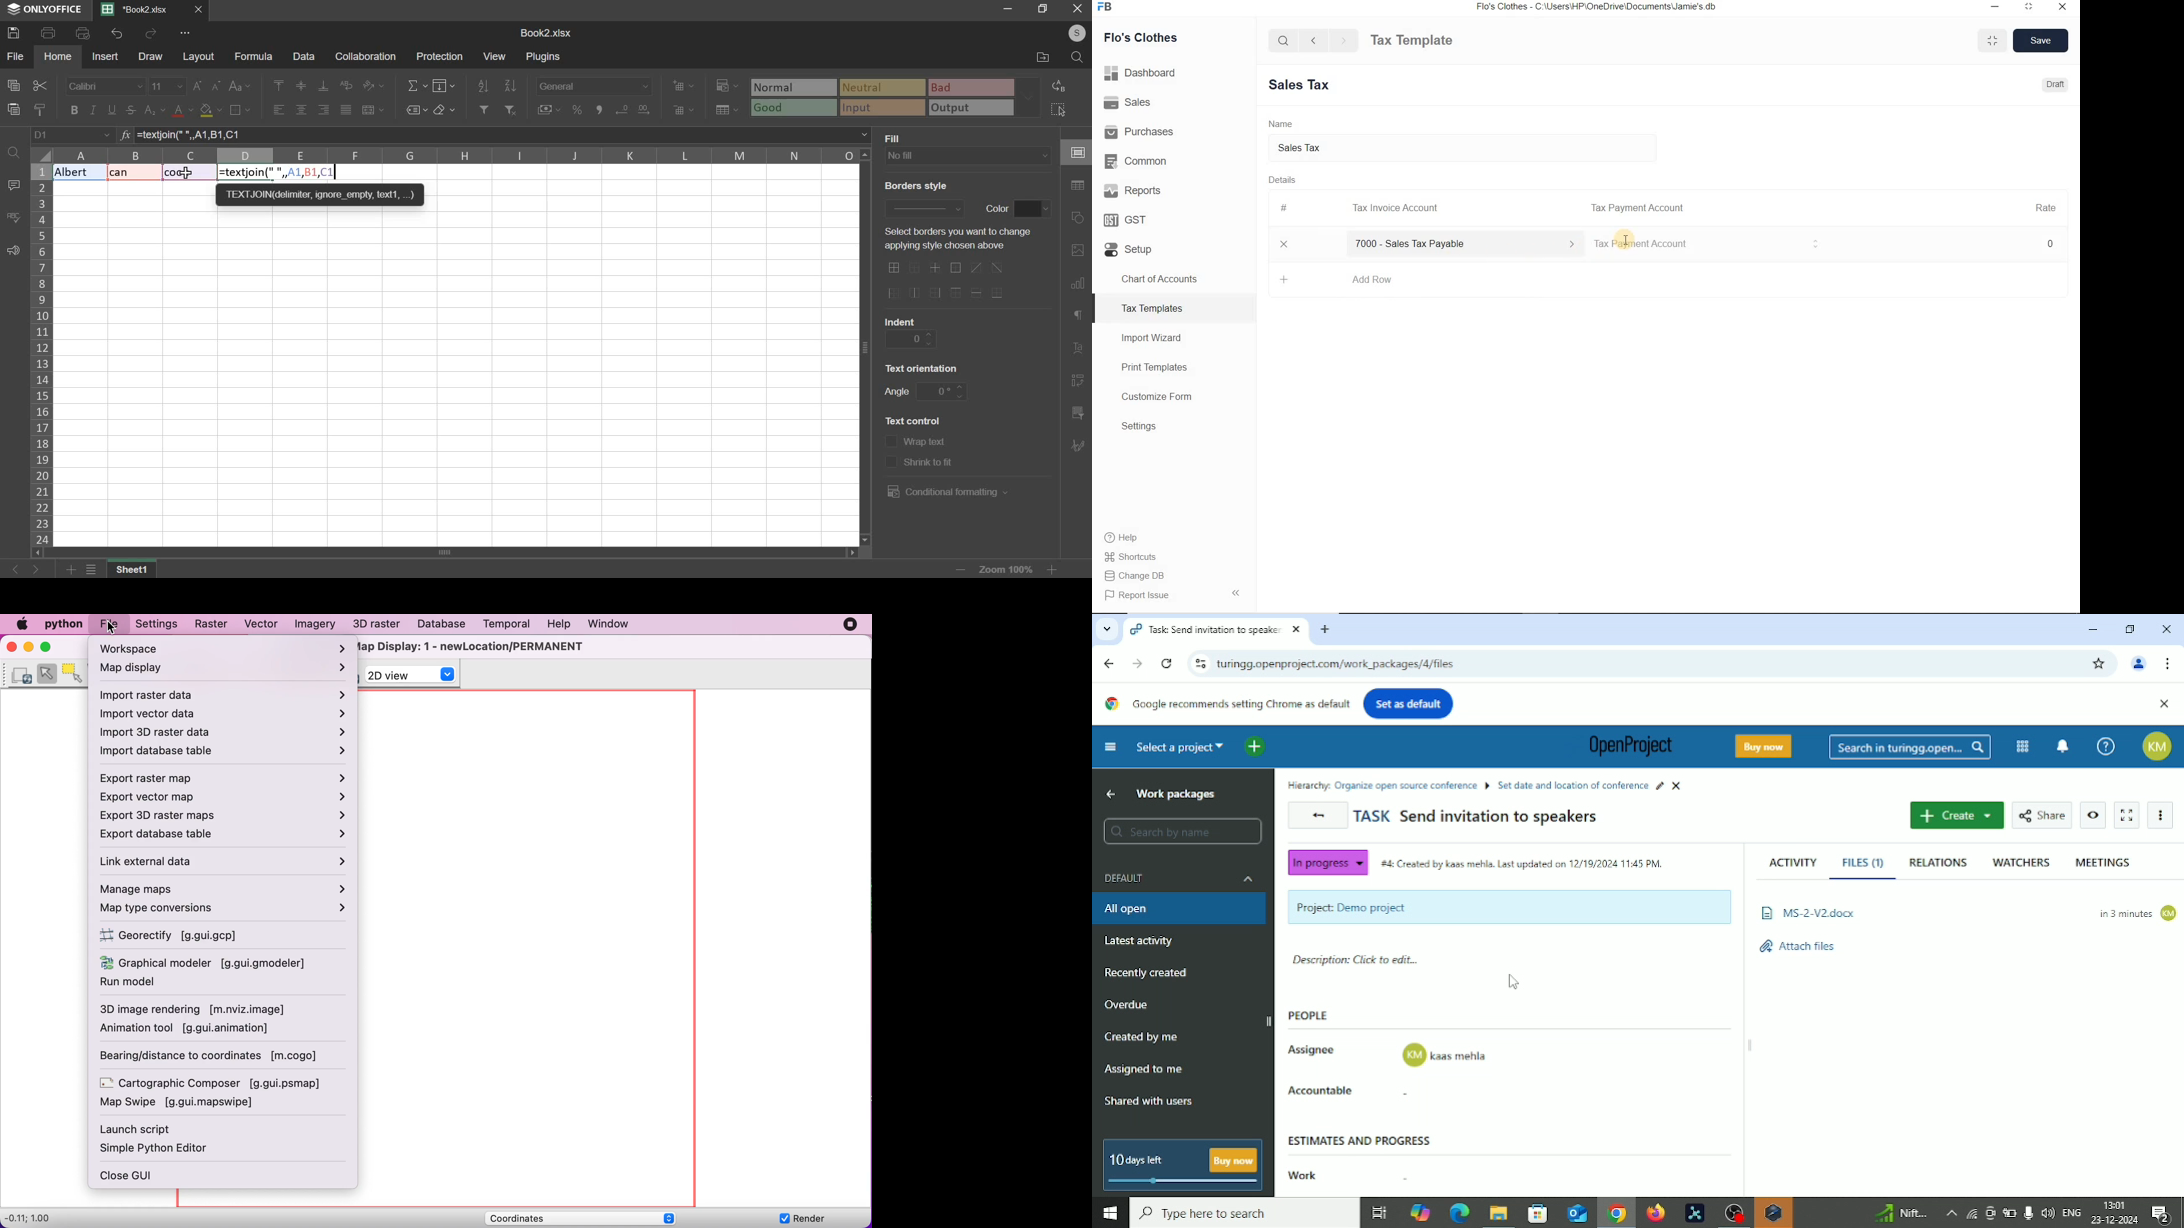  Describe the element at coordinates (123, 136) in the screenshot. I see `formula` at that location.